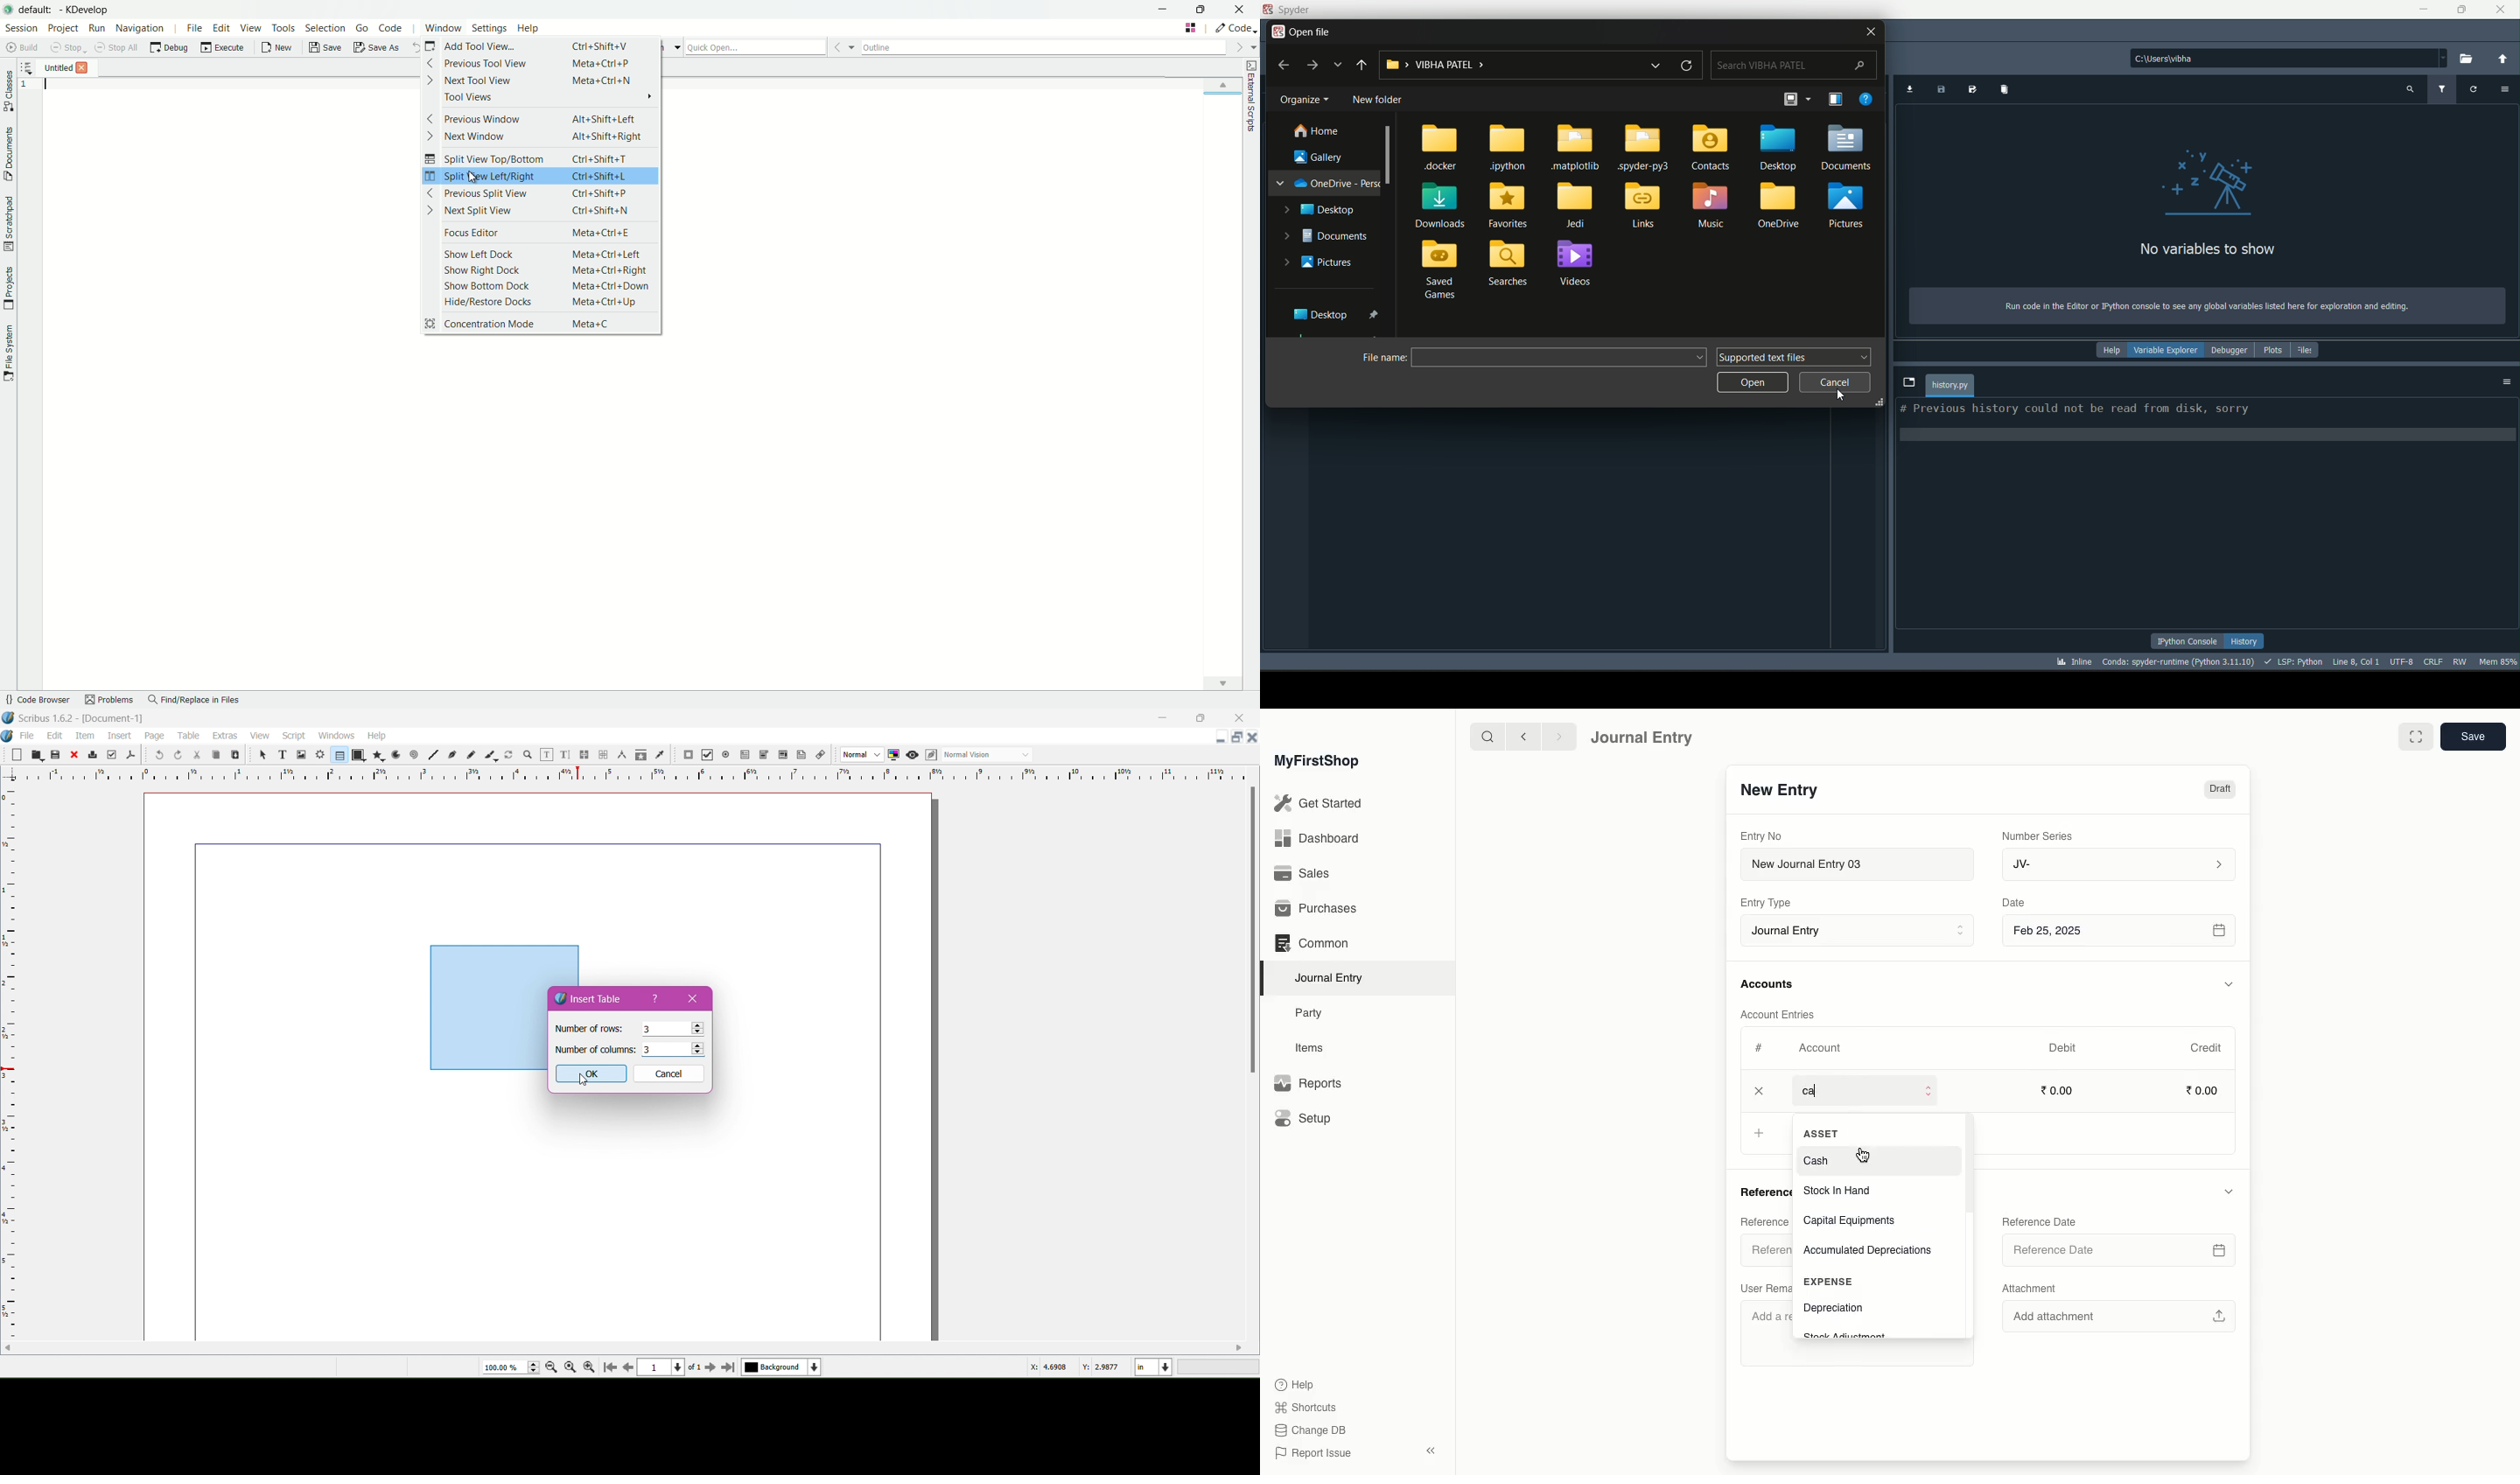 The width and height of the screenshot is (2520, 1484). What do you see at coordinates (2308, 349) in the screenshot?
I see `files` at bounding box center [2308, 349].